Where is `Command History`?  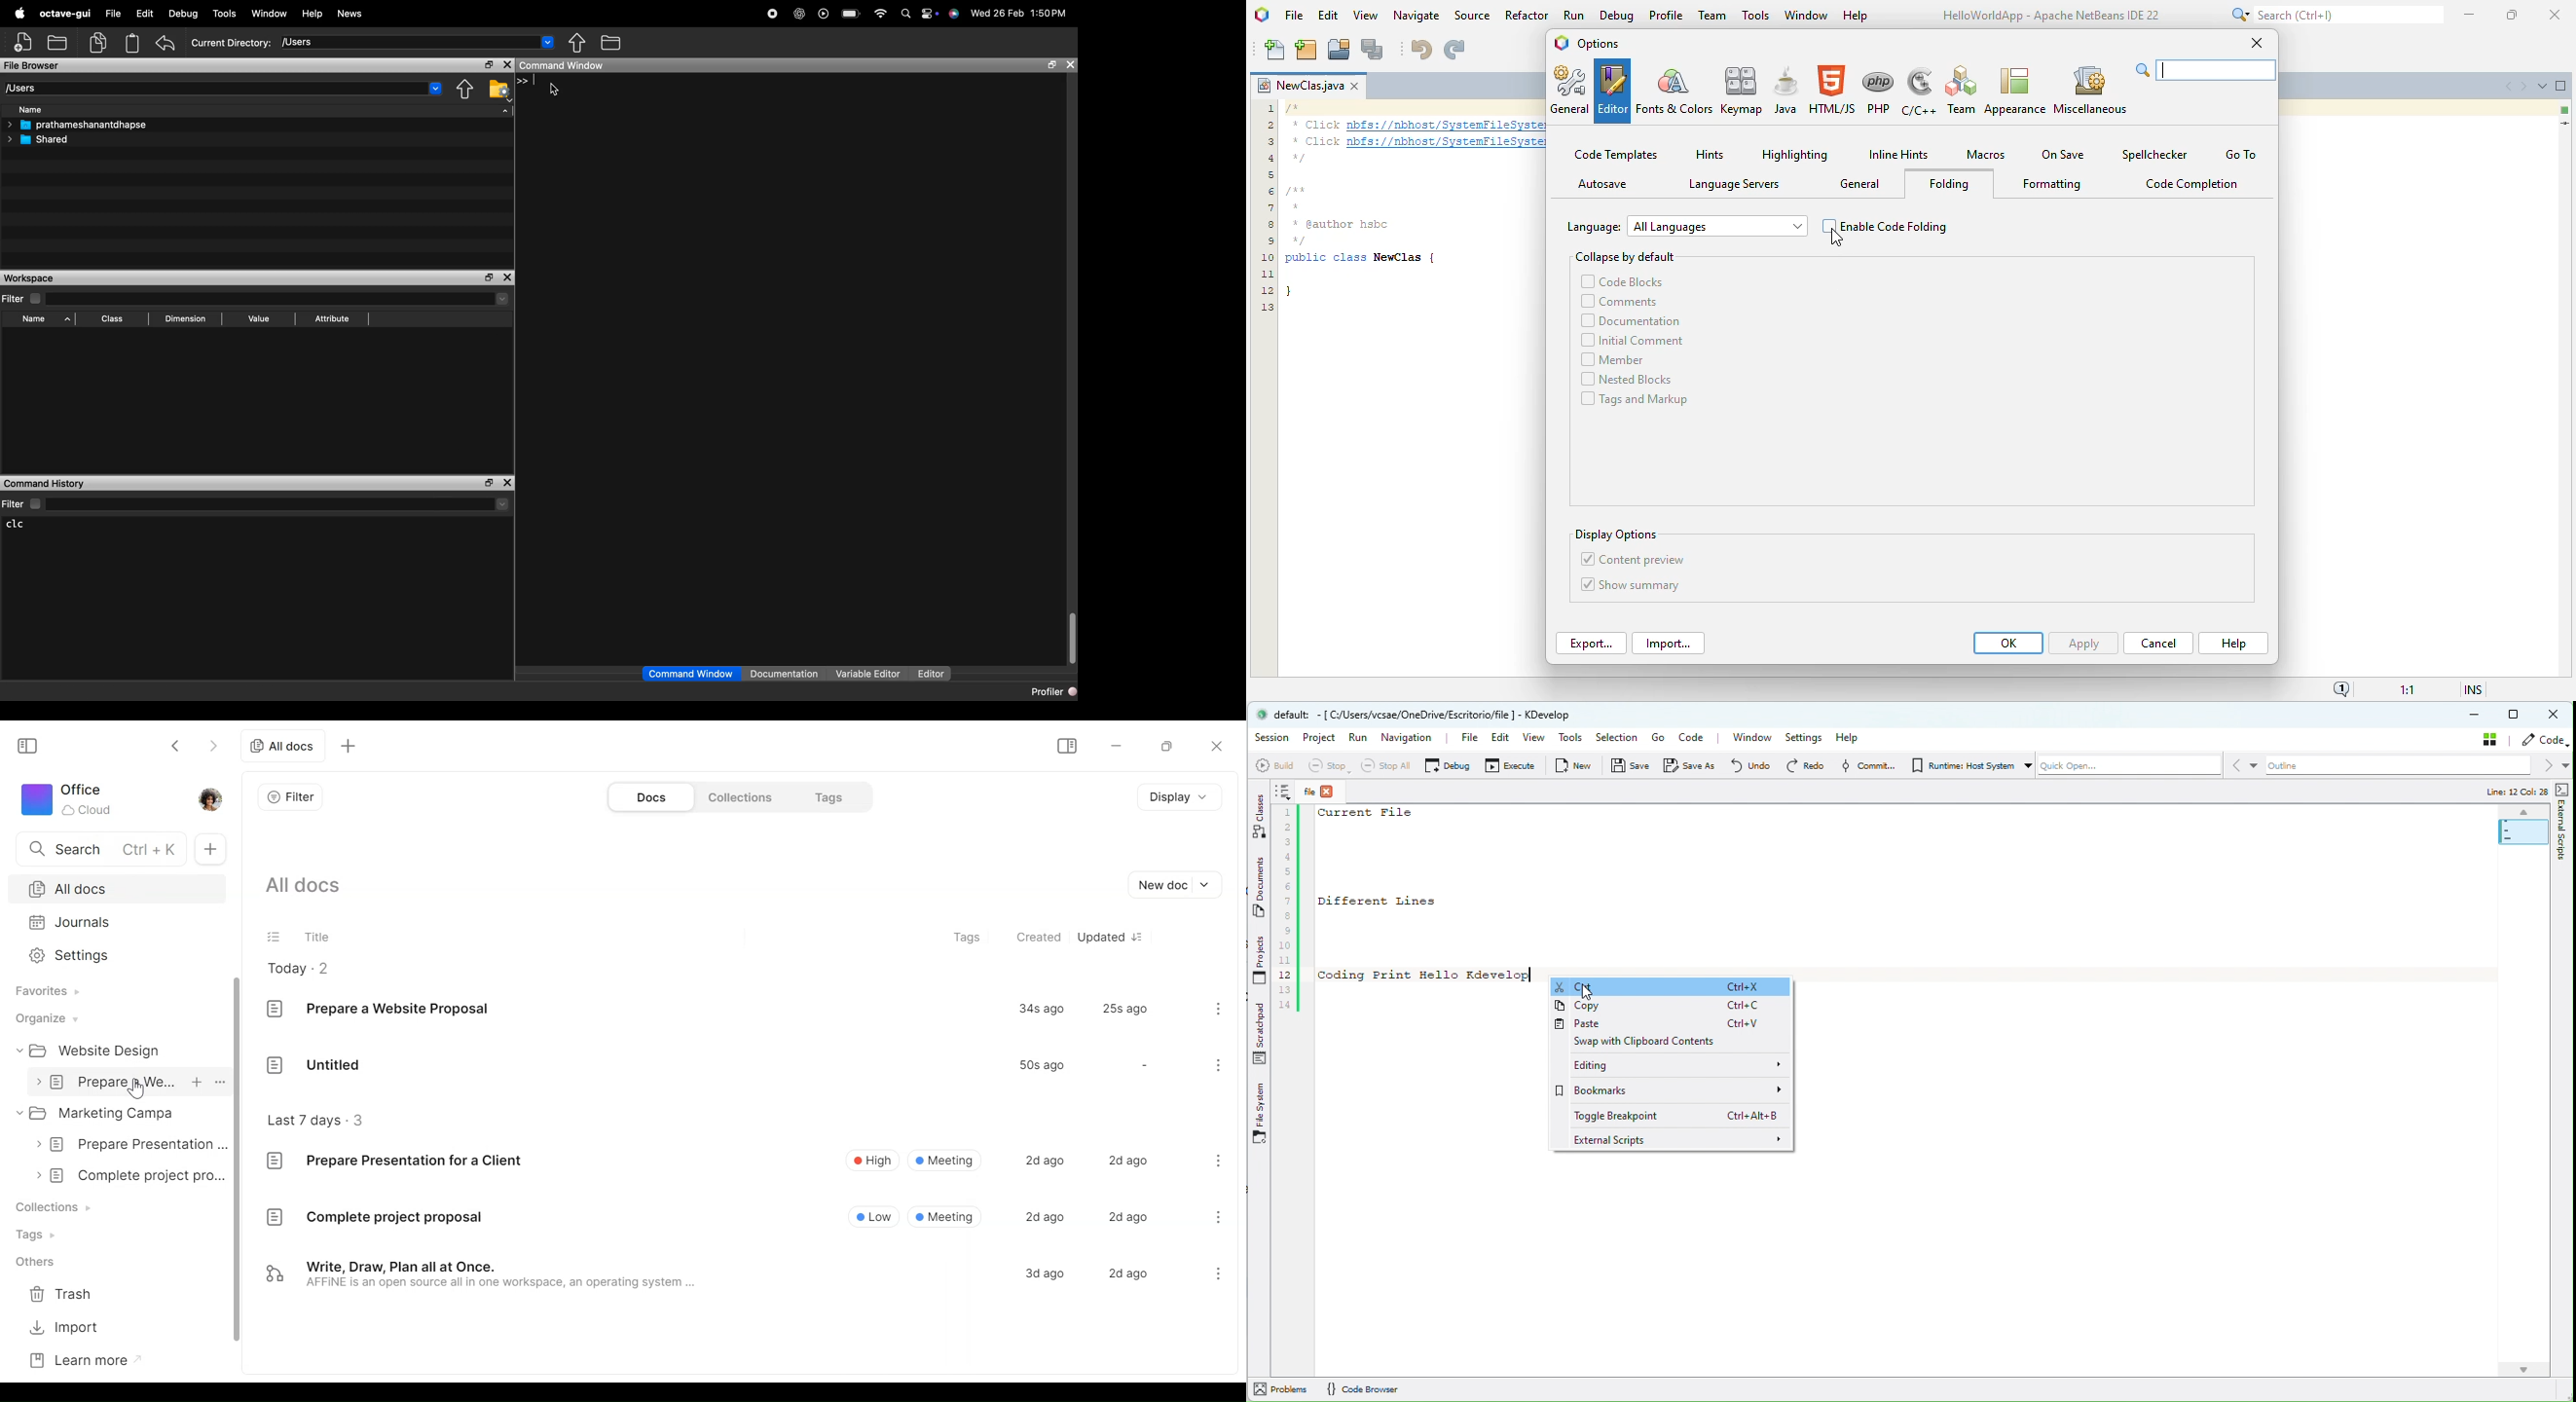 Command History is located at coordinates (45, 483).